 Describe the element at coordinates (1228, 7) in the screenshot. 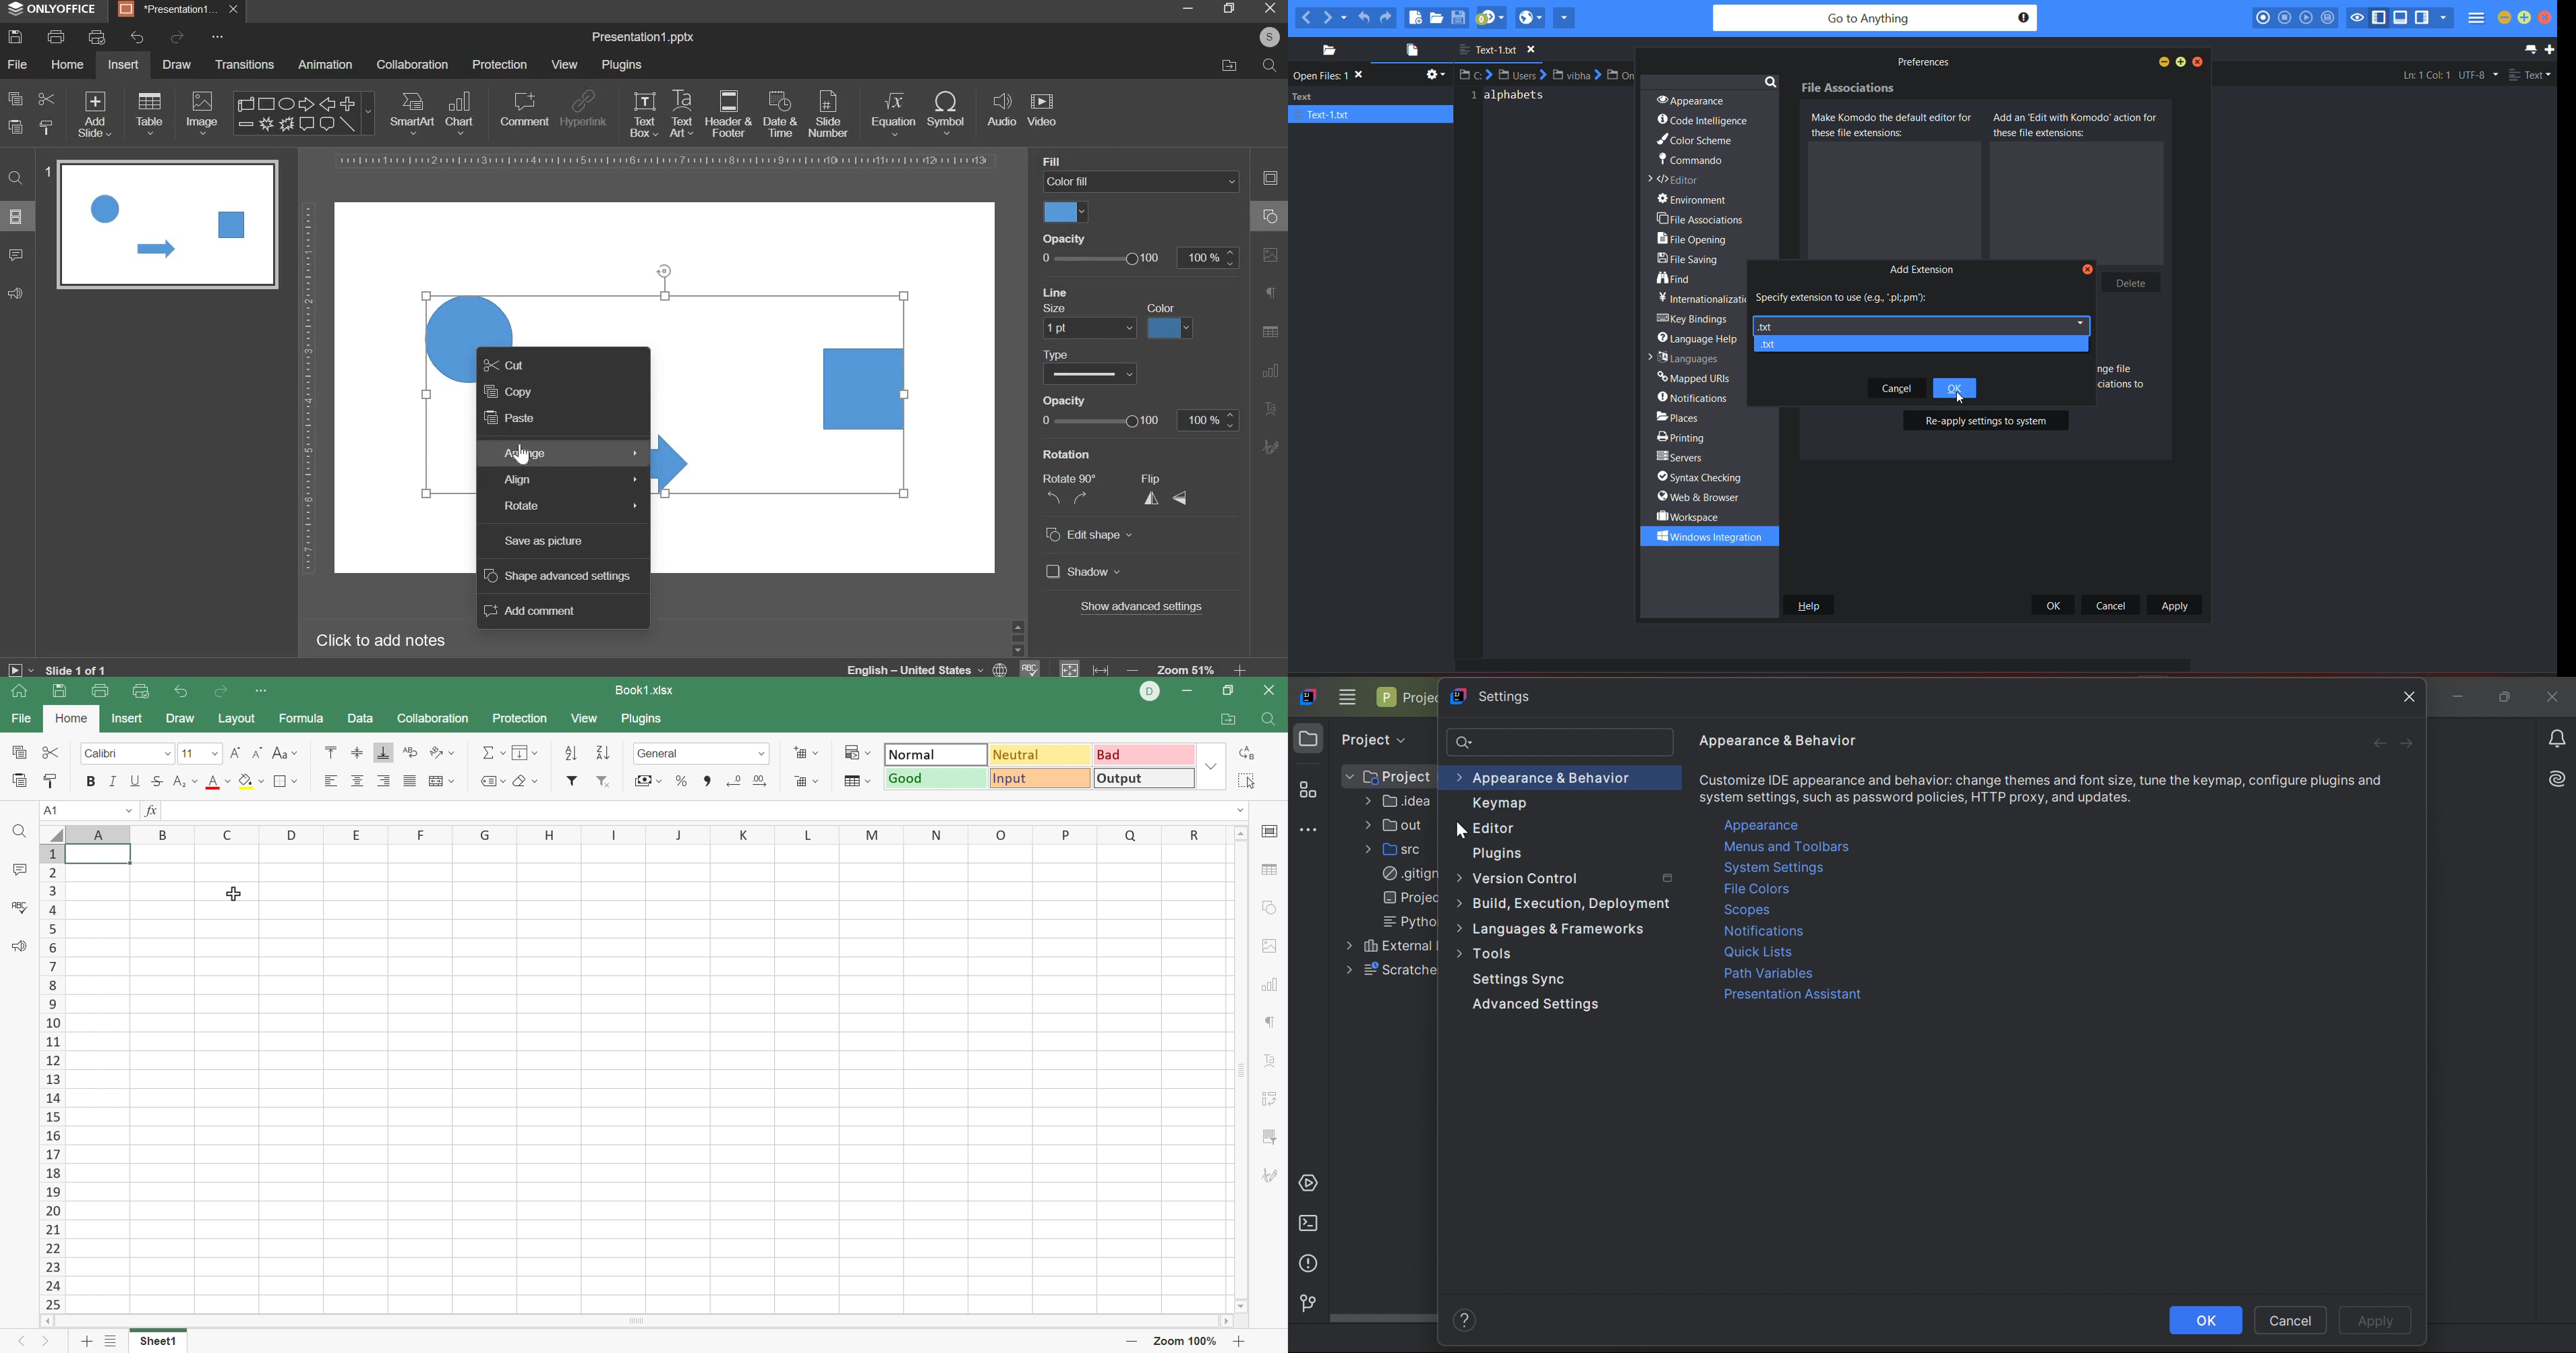

I see `maximize` at that location.